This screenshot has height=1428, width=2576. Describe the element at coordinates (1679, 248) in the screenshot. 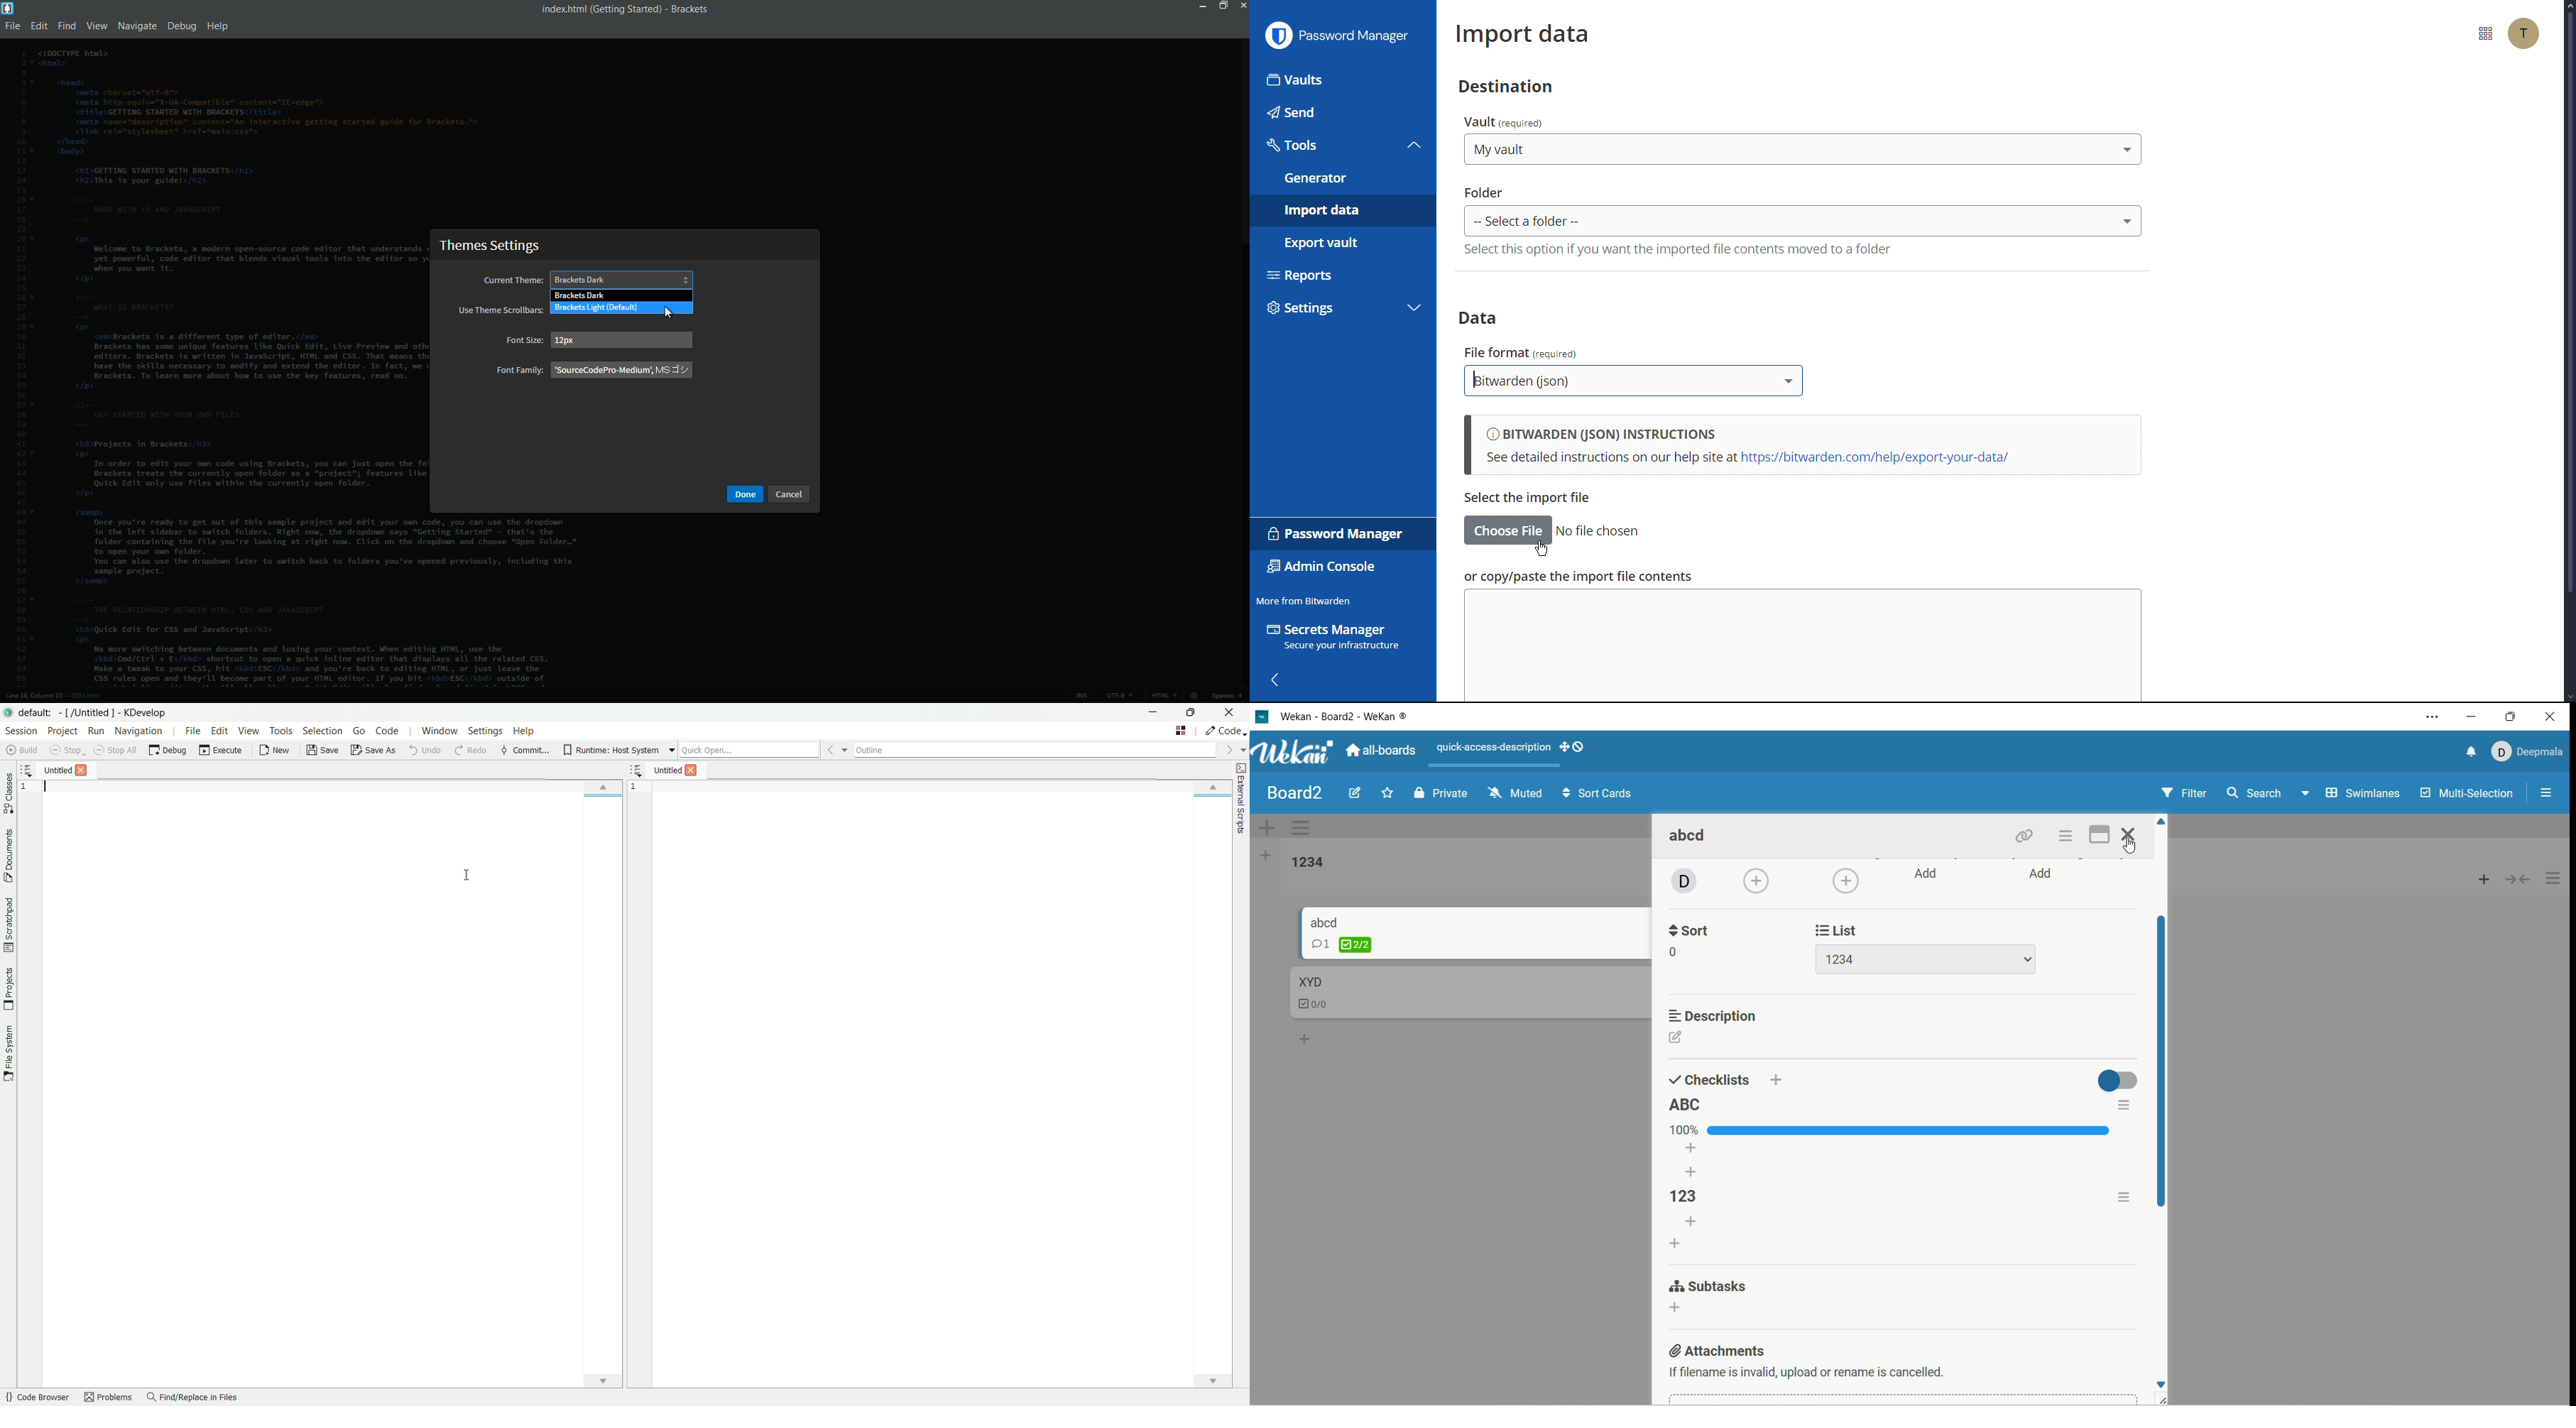

I see `select this option if you wanr rge impported file contents moved to a folder` at that location.